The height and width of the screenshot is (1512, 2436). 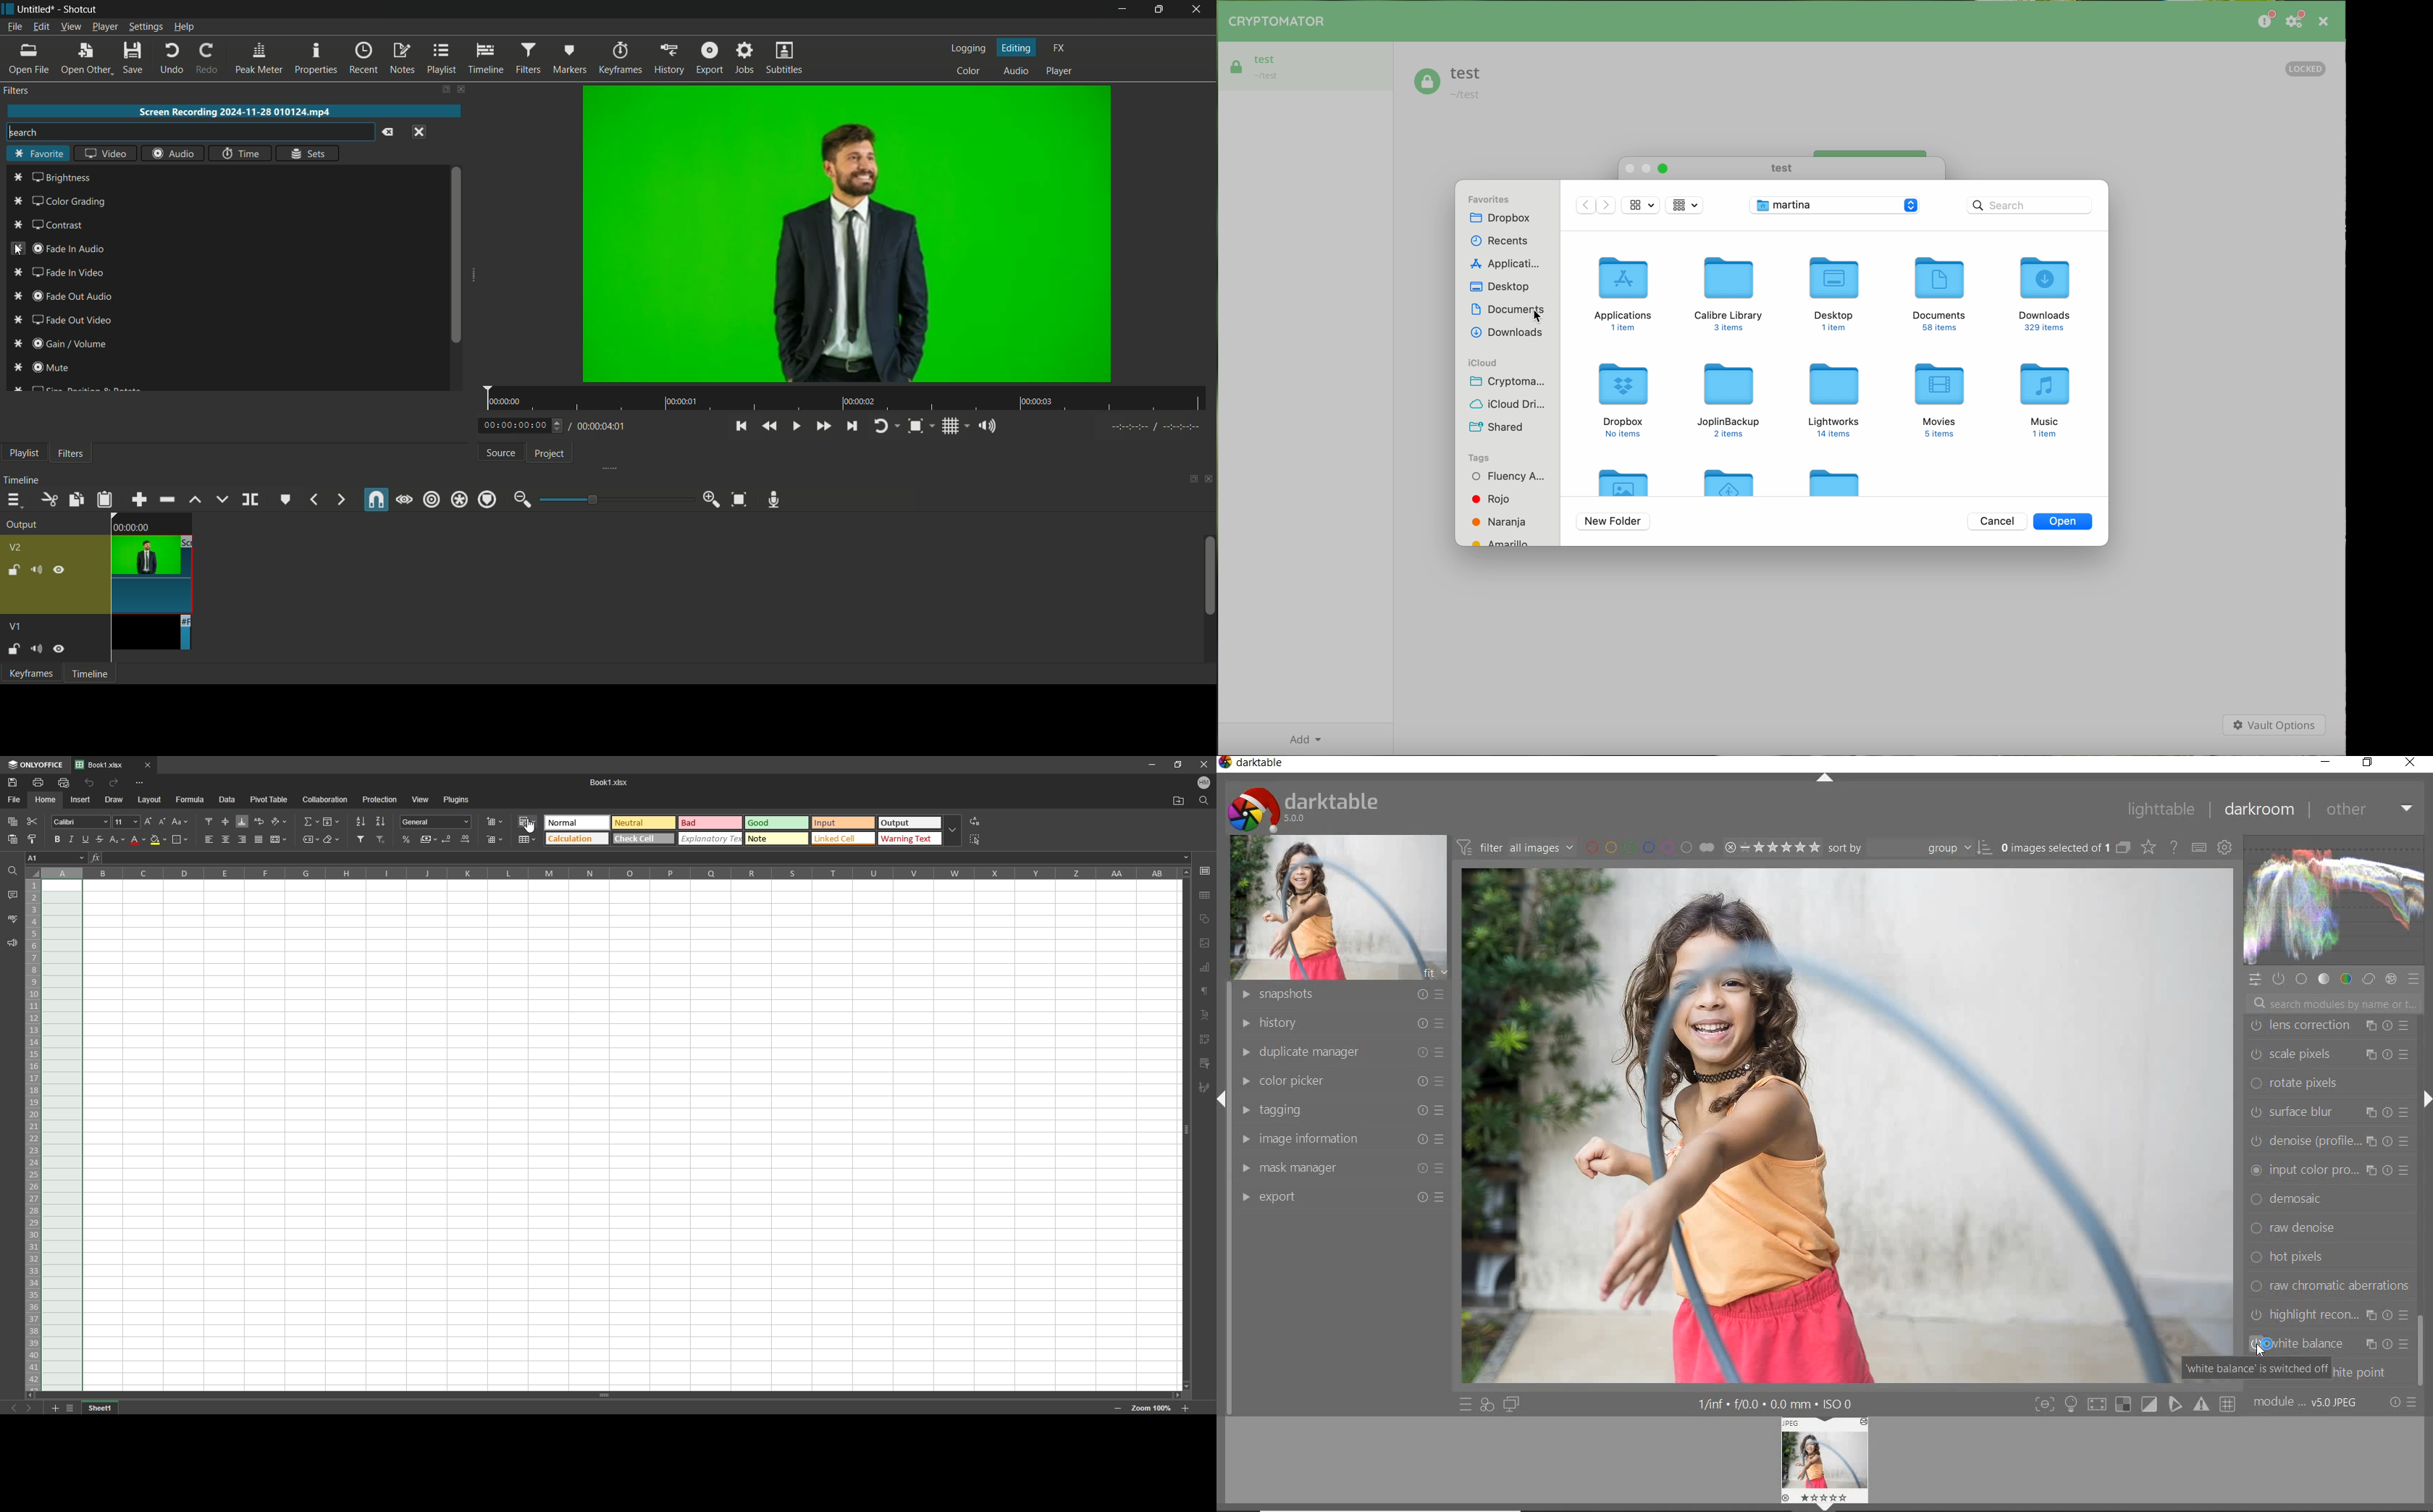 I want to click on effect, so click(x=2390, y=978).